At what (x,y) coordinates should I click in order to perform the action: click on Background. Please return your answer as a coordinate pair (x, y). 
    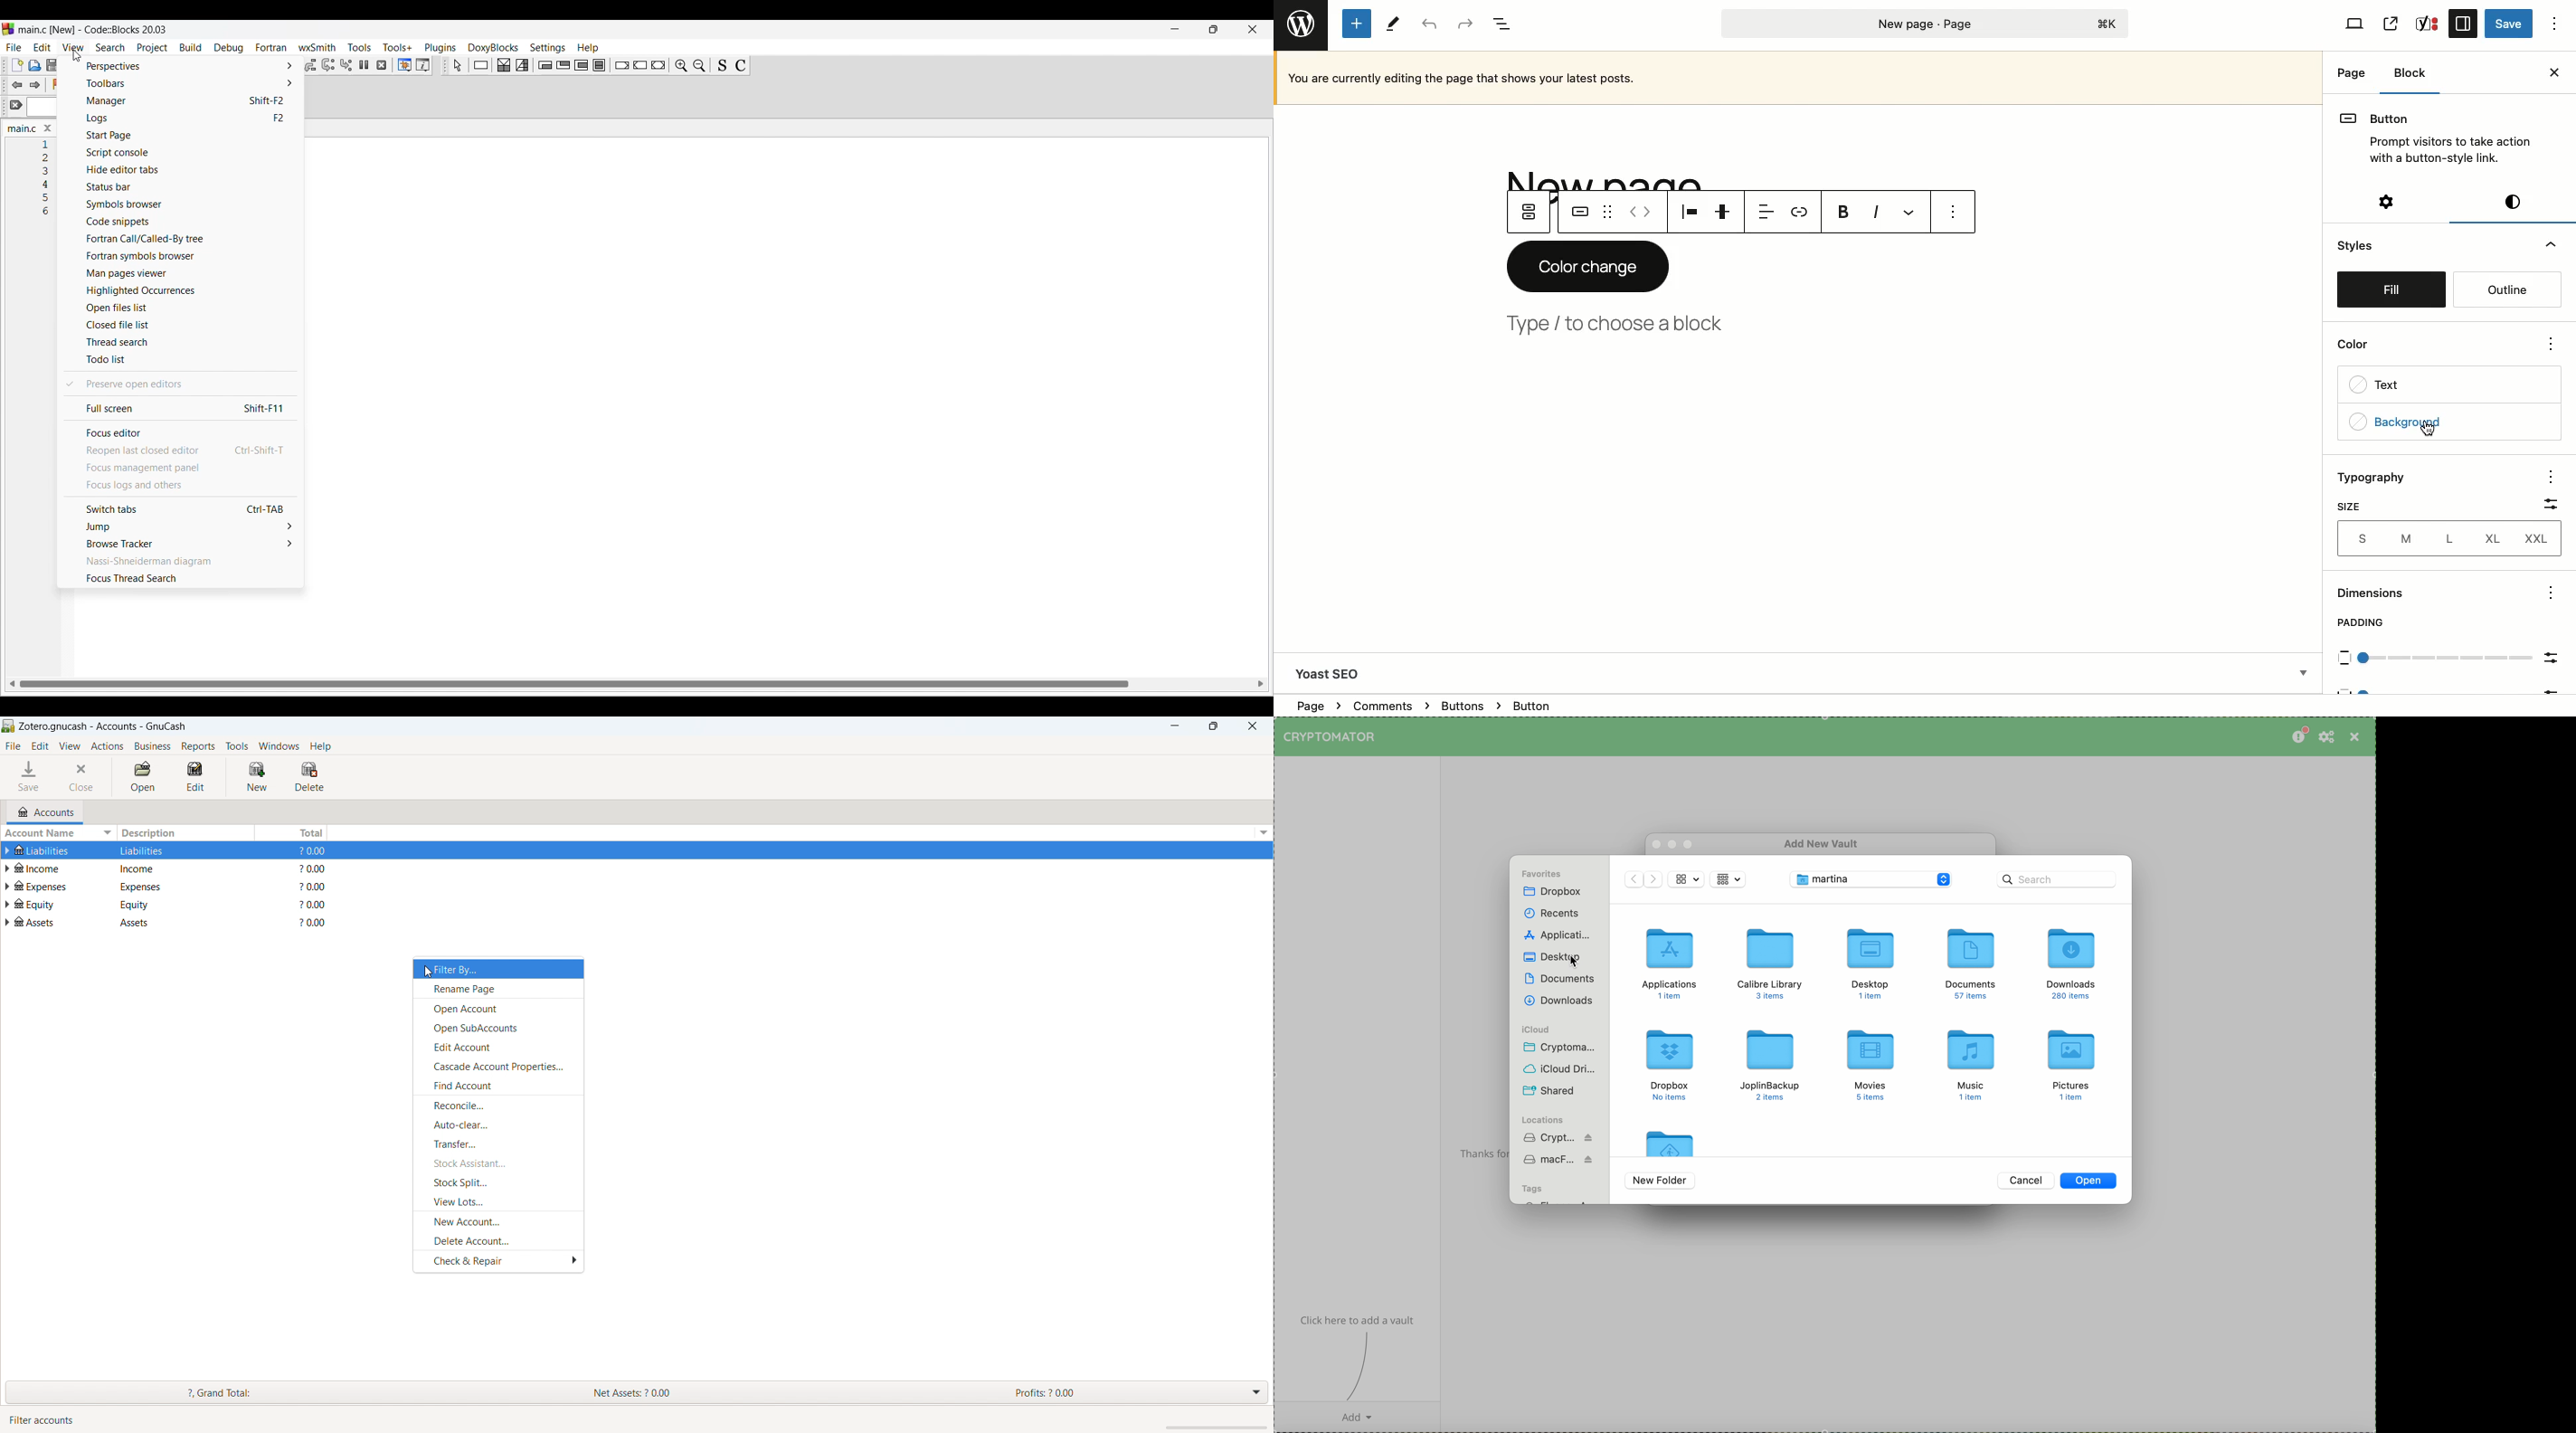
    Looking at the image, I should click on (2453, 423).